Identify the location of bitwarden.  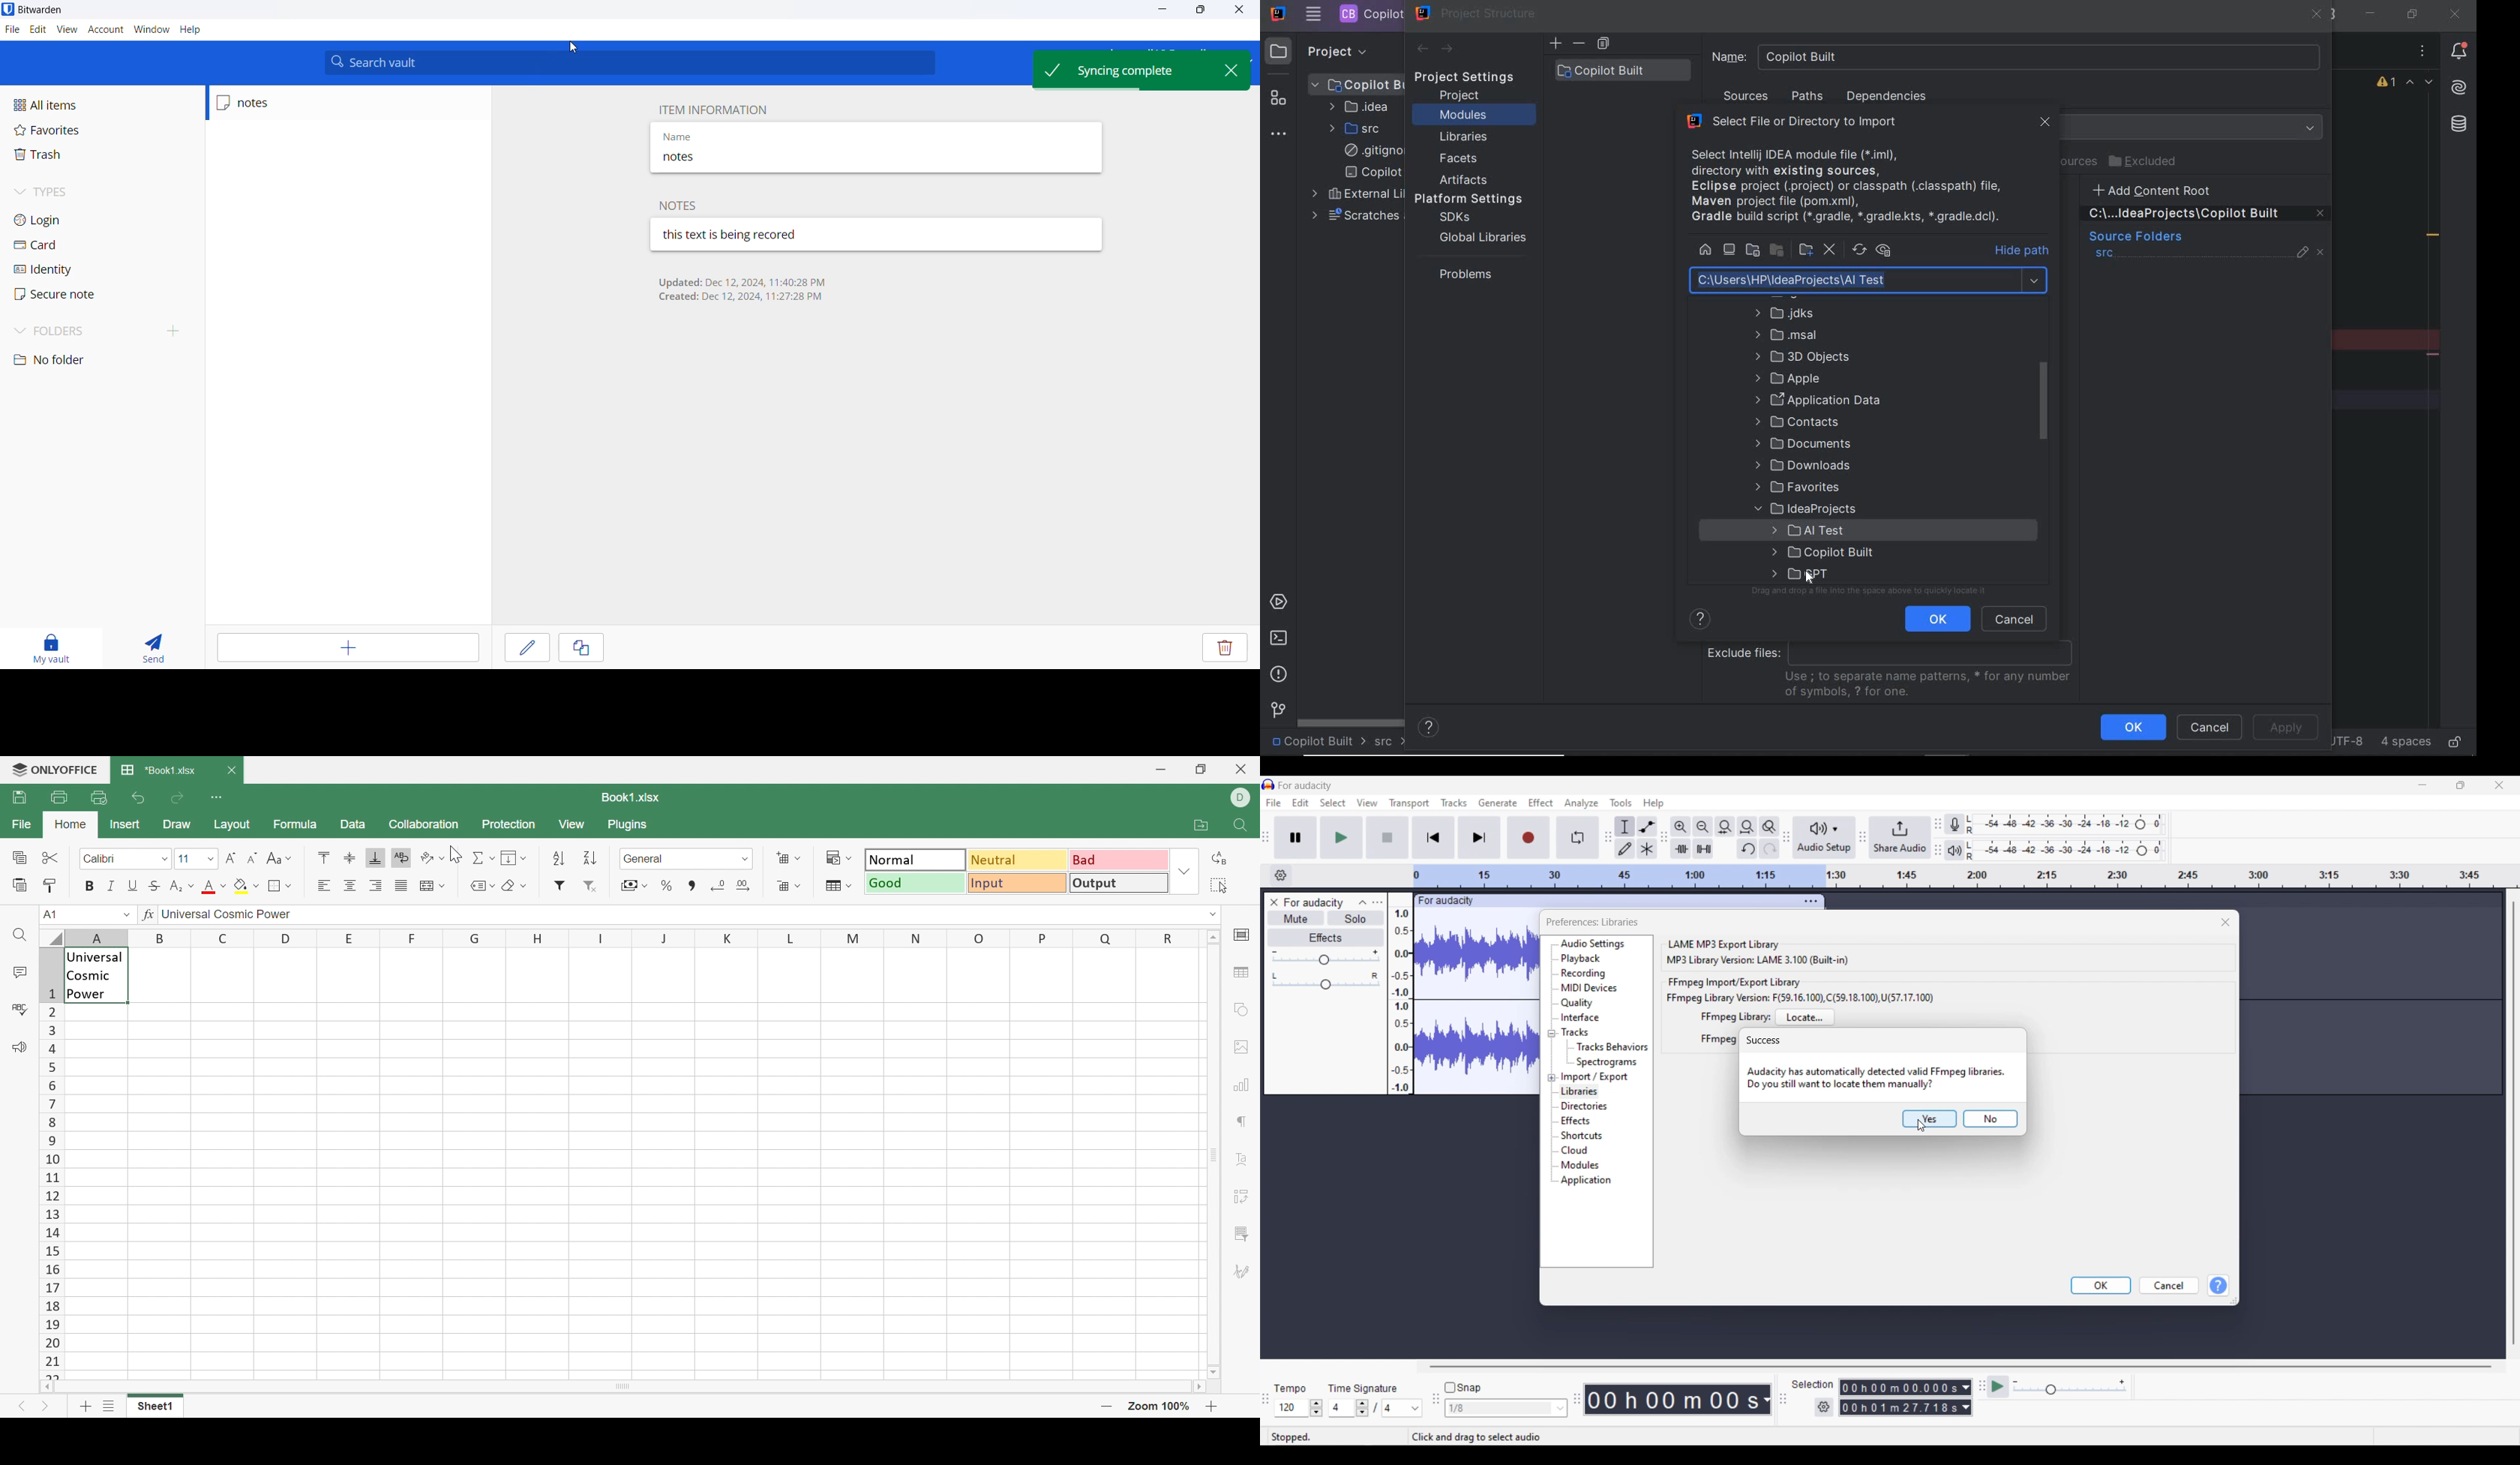
(39, 9).